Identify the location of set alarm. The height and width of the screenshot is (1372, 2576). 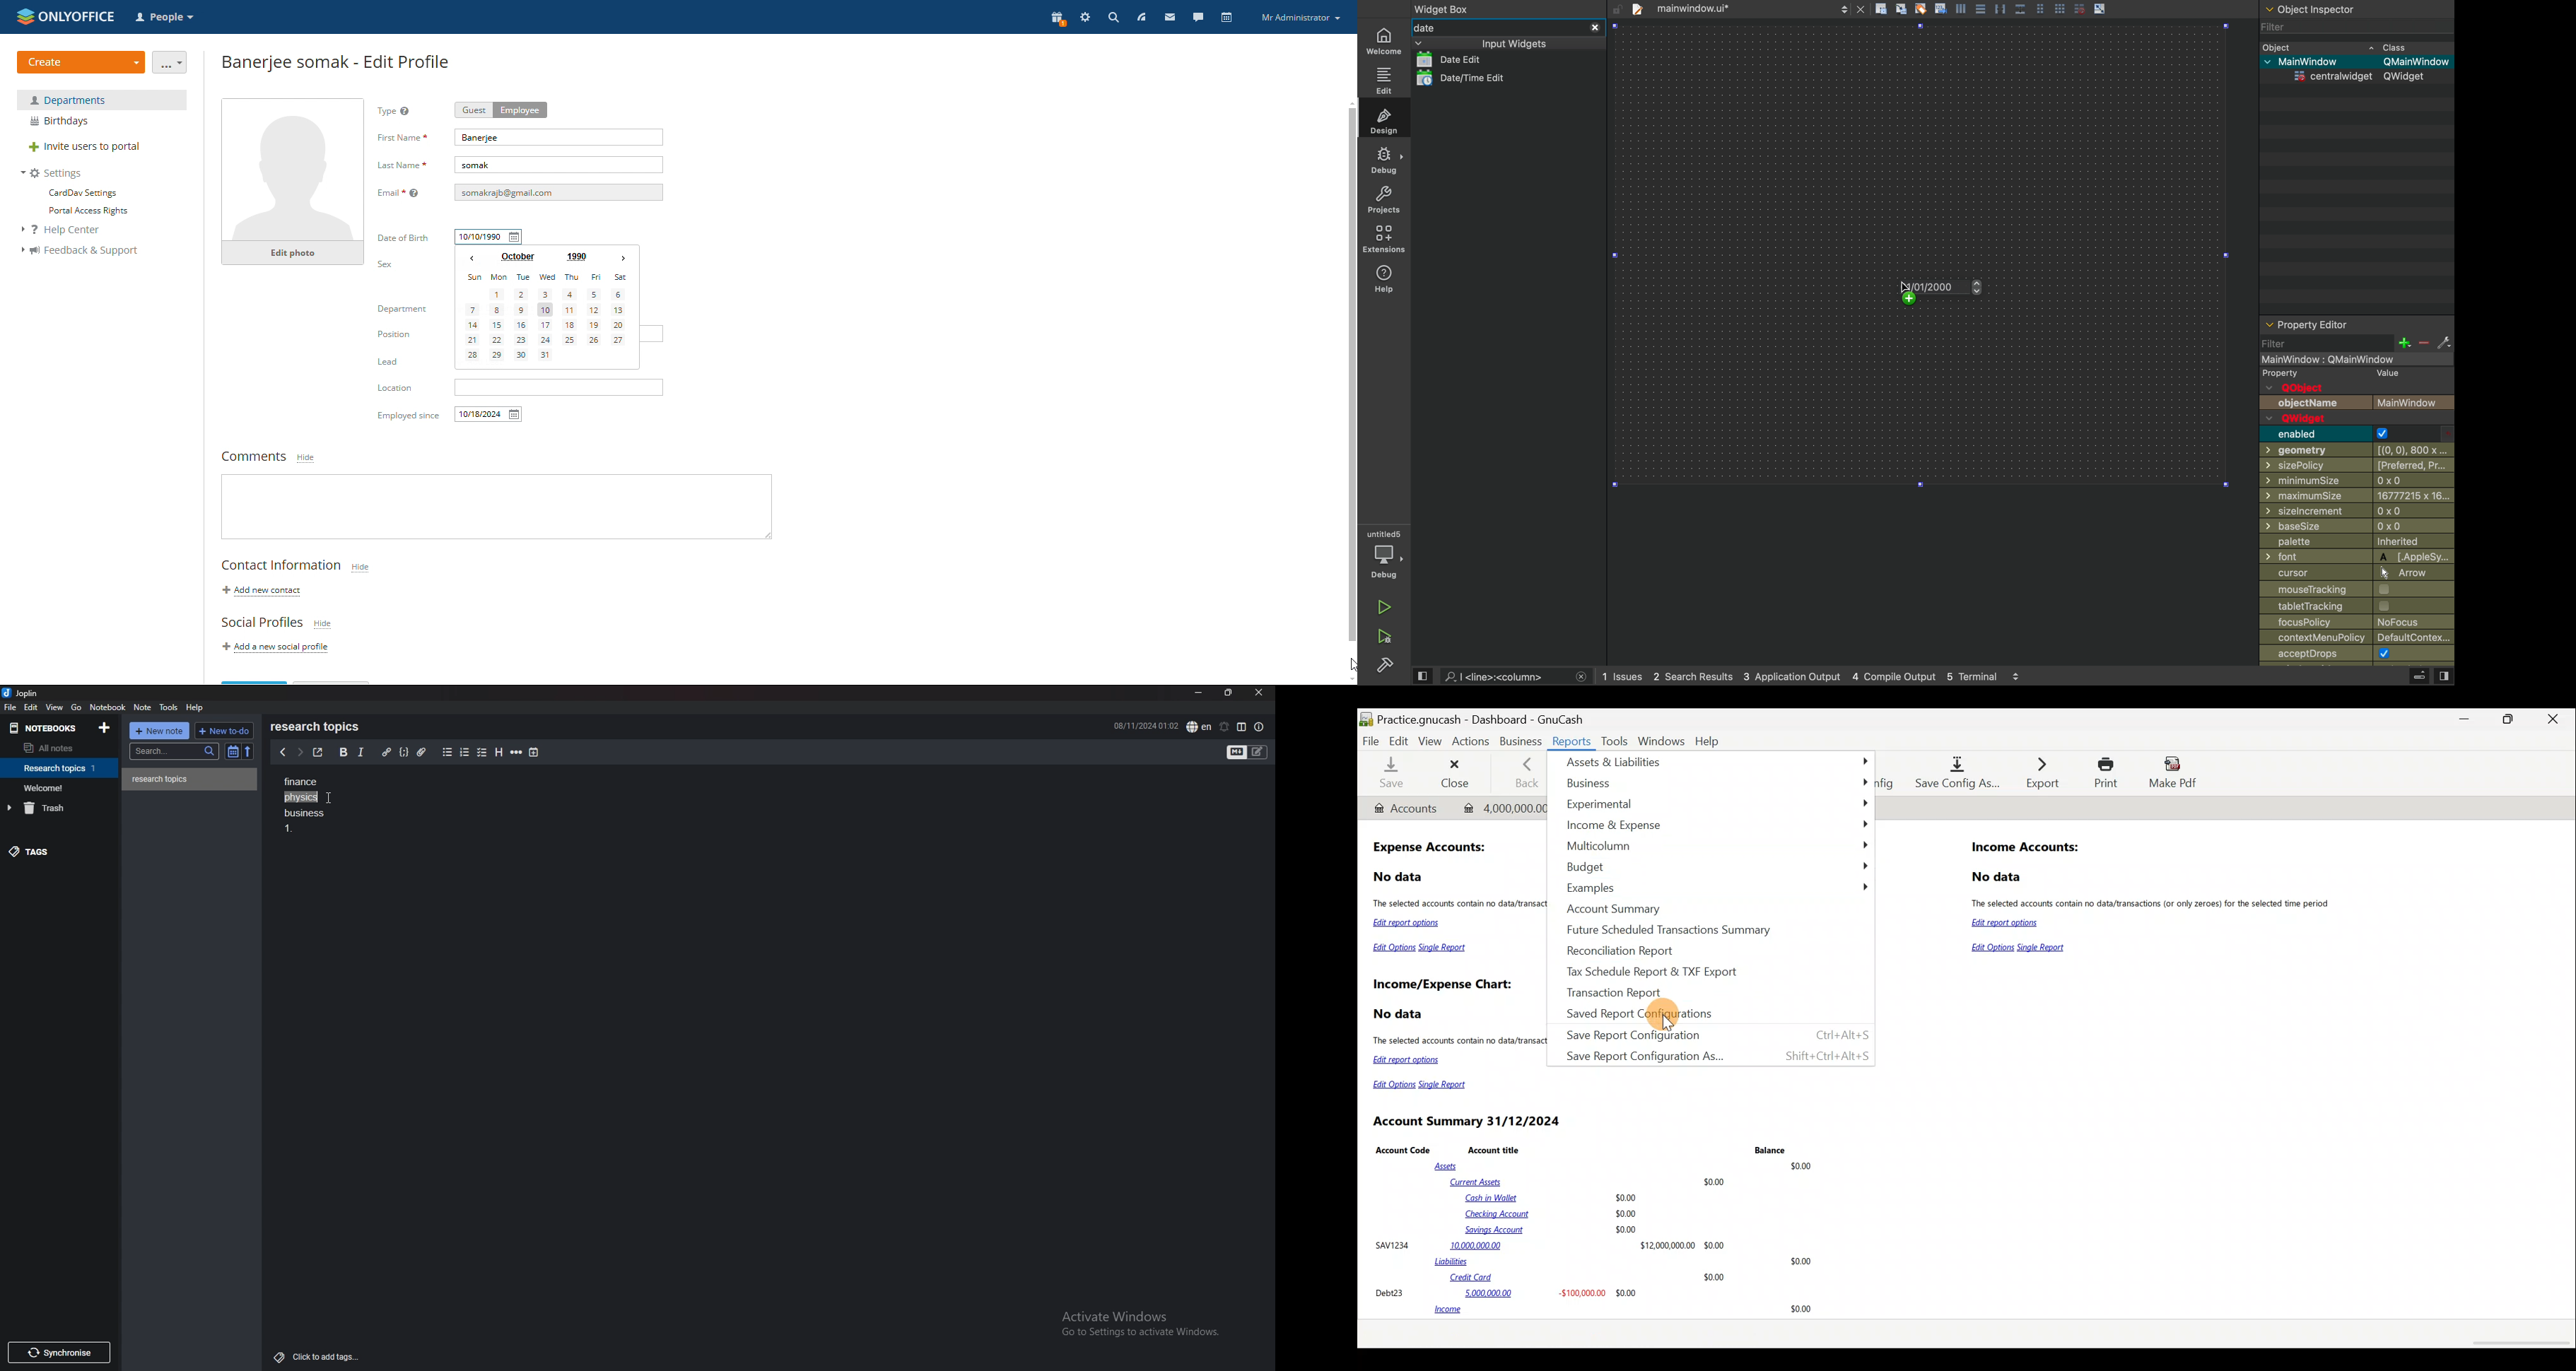
(1223, 727).